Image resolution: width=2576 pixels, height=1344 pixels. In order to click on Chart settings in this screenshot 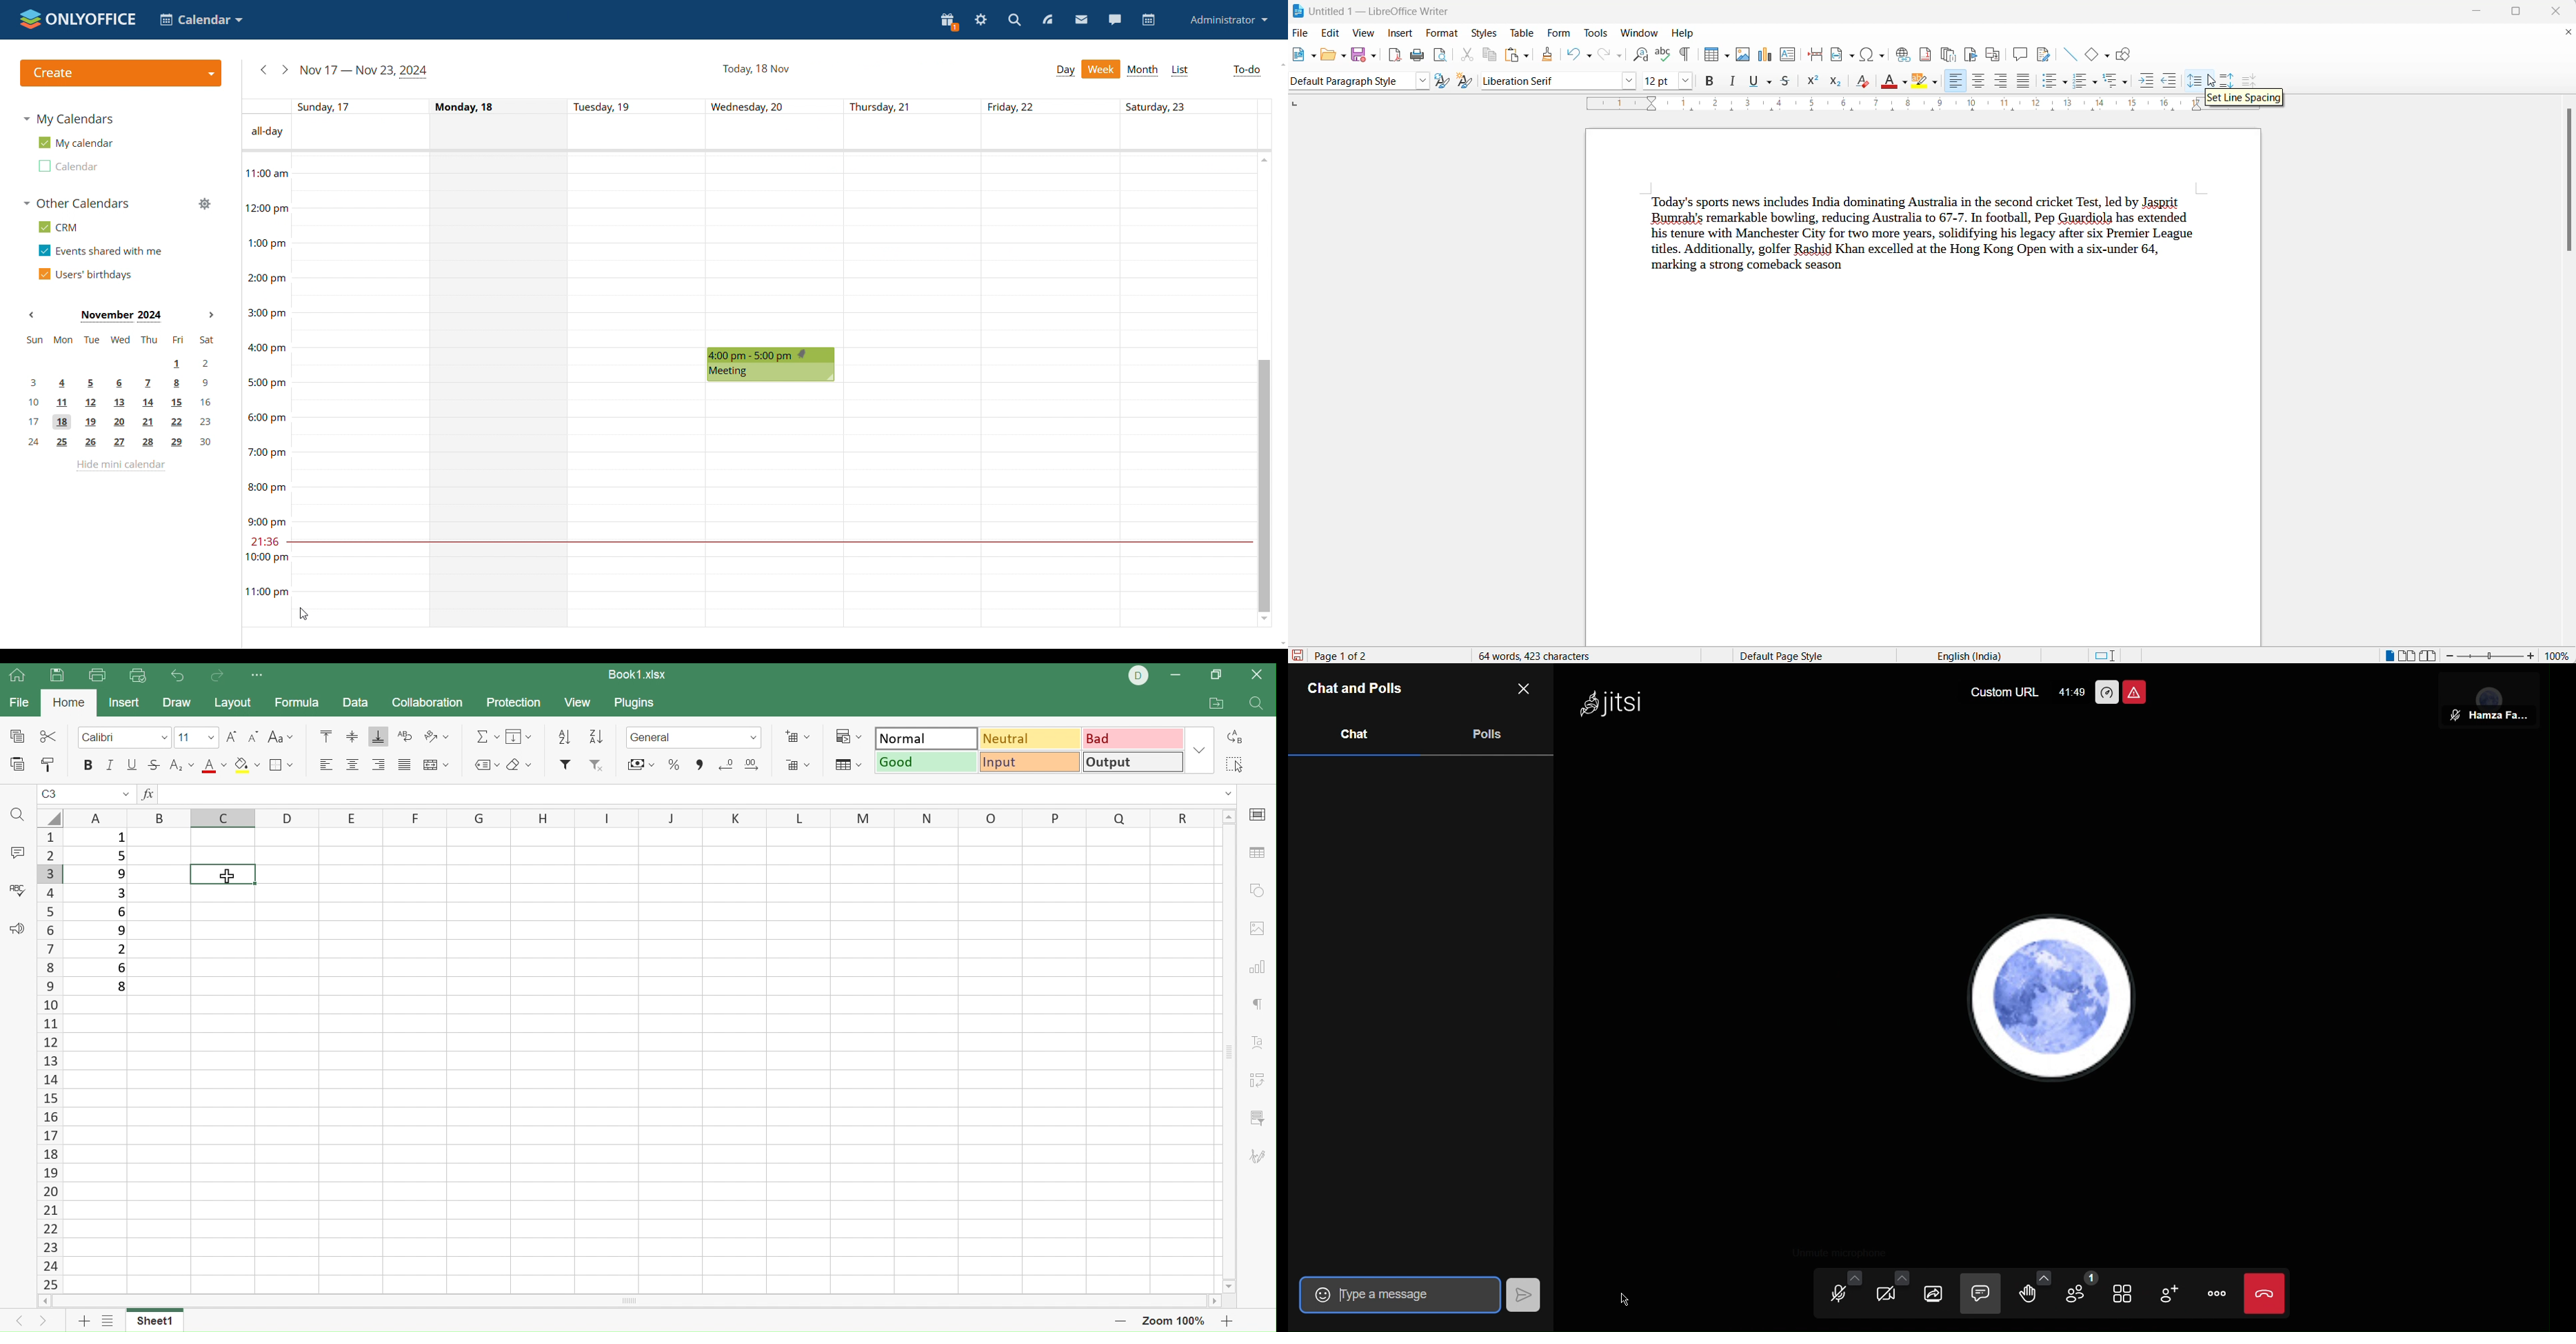, I will do `click(1258, 964)`.